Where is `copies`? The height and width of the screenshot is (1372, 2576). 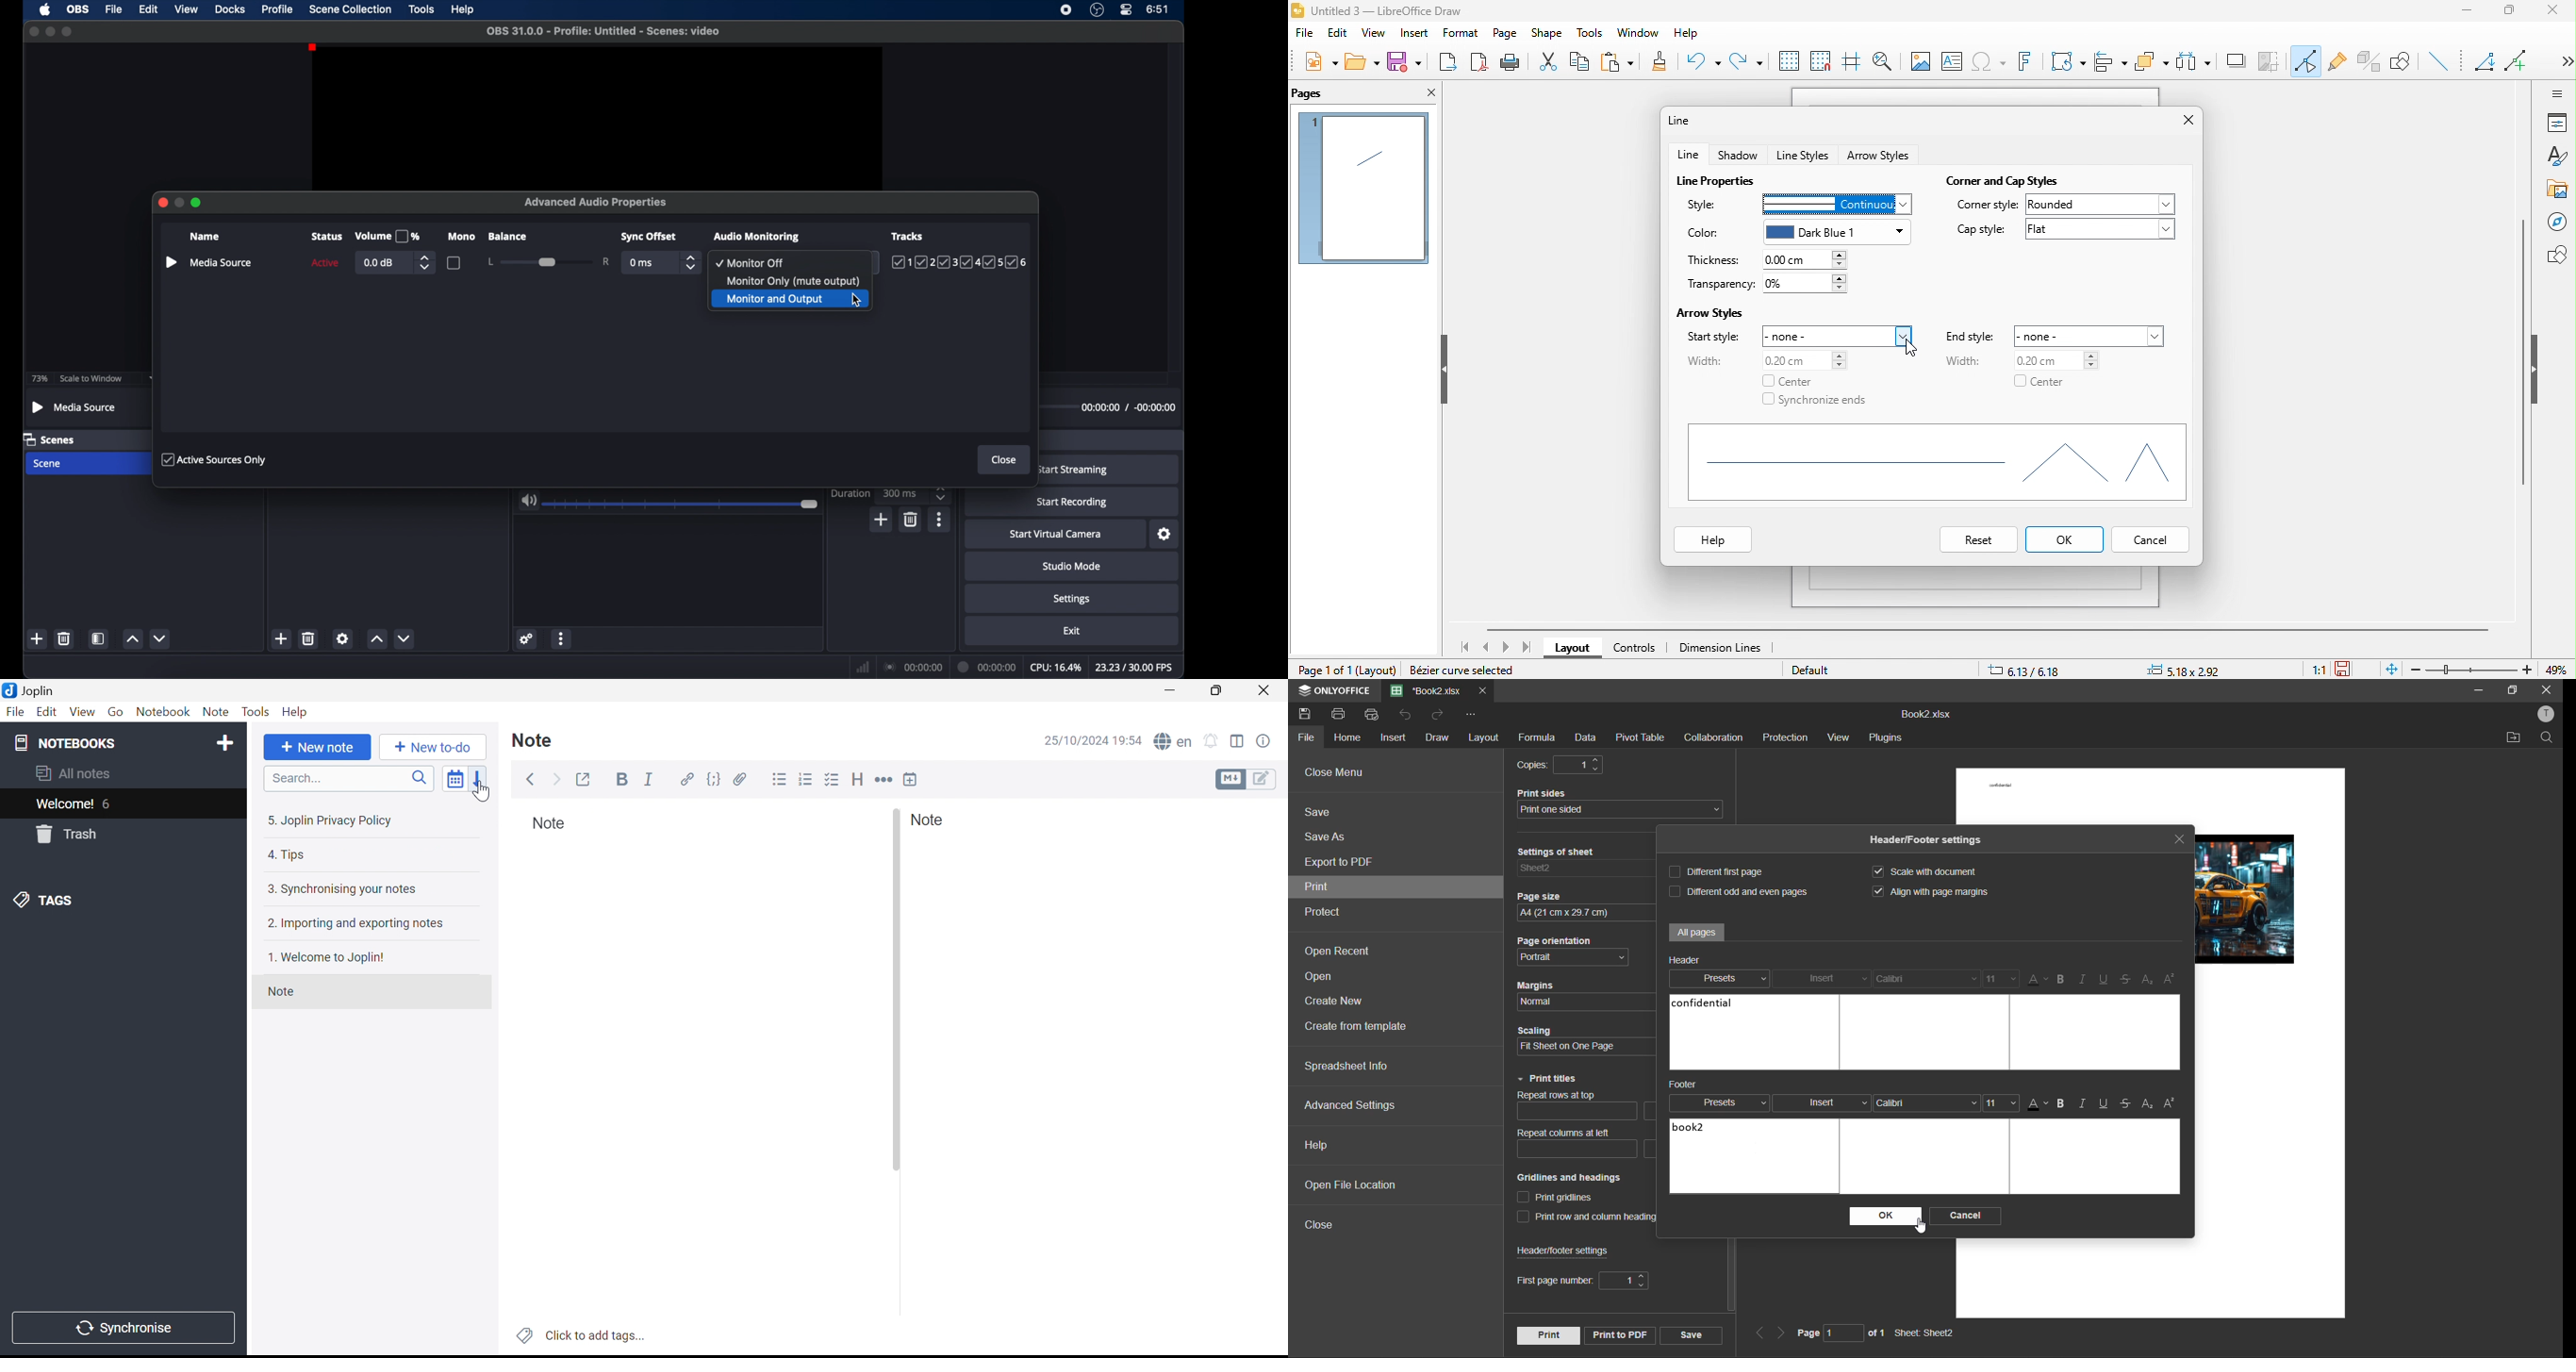
copies is located at coordinates (1557, 765).